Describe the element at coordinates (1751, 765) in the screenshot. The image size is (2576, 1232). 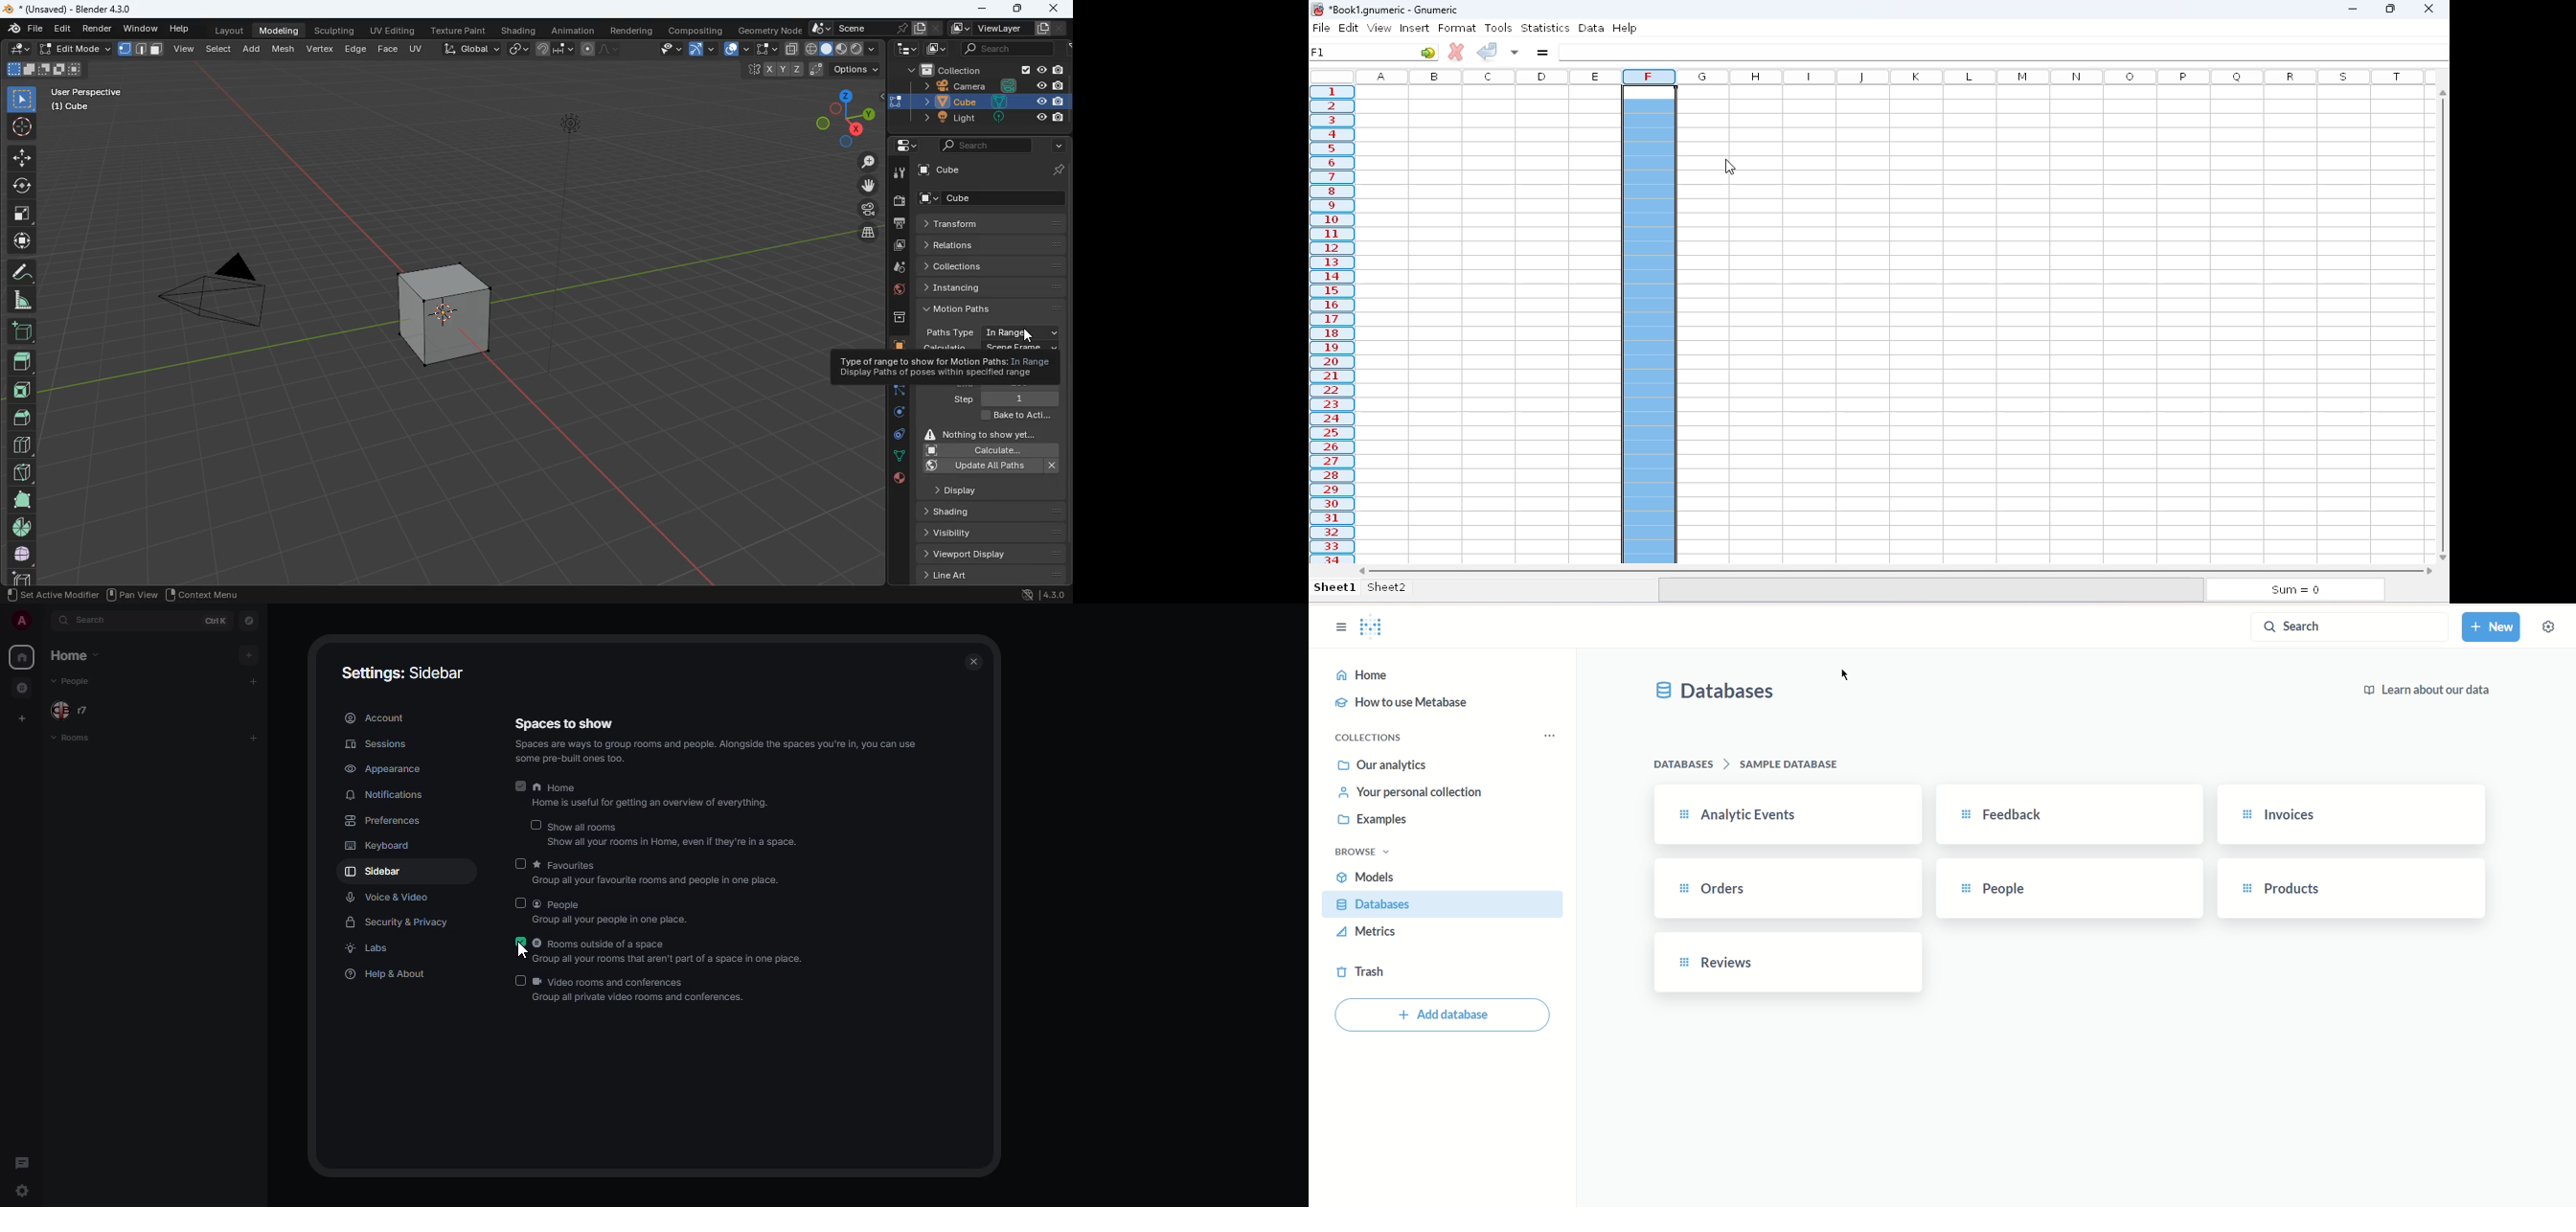
I see `location` at that location.